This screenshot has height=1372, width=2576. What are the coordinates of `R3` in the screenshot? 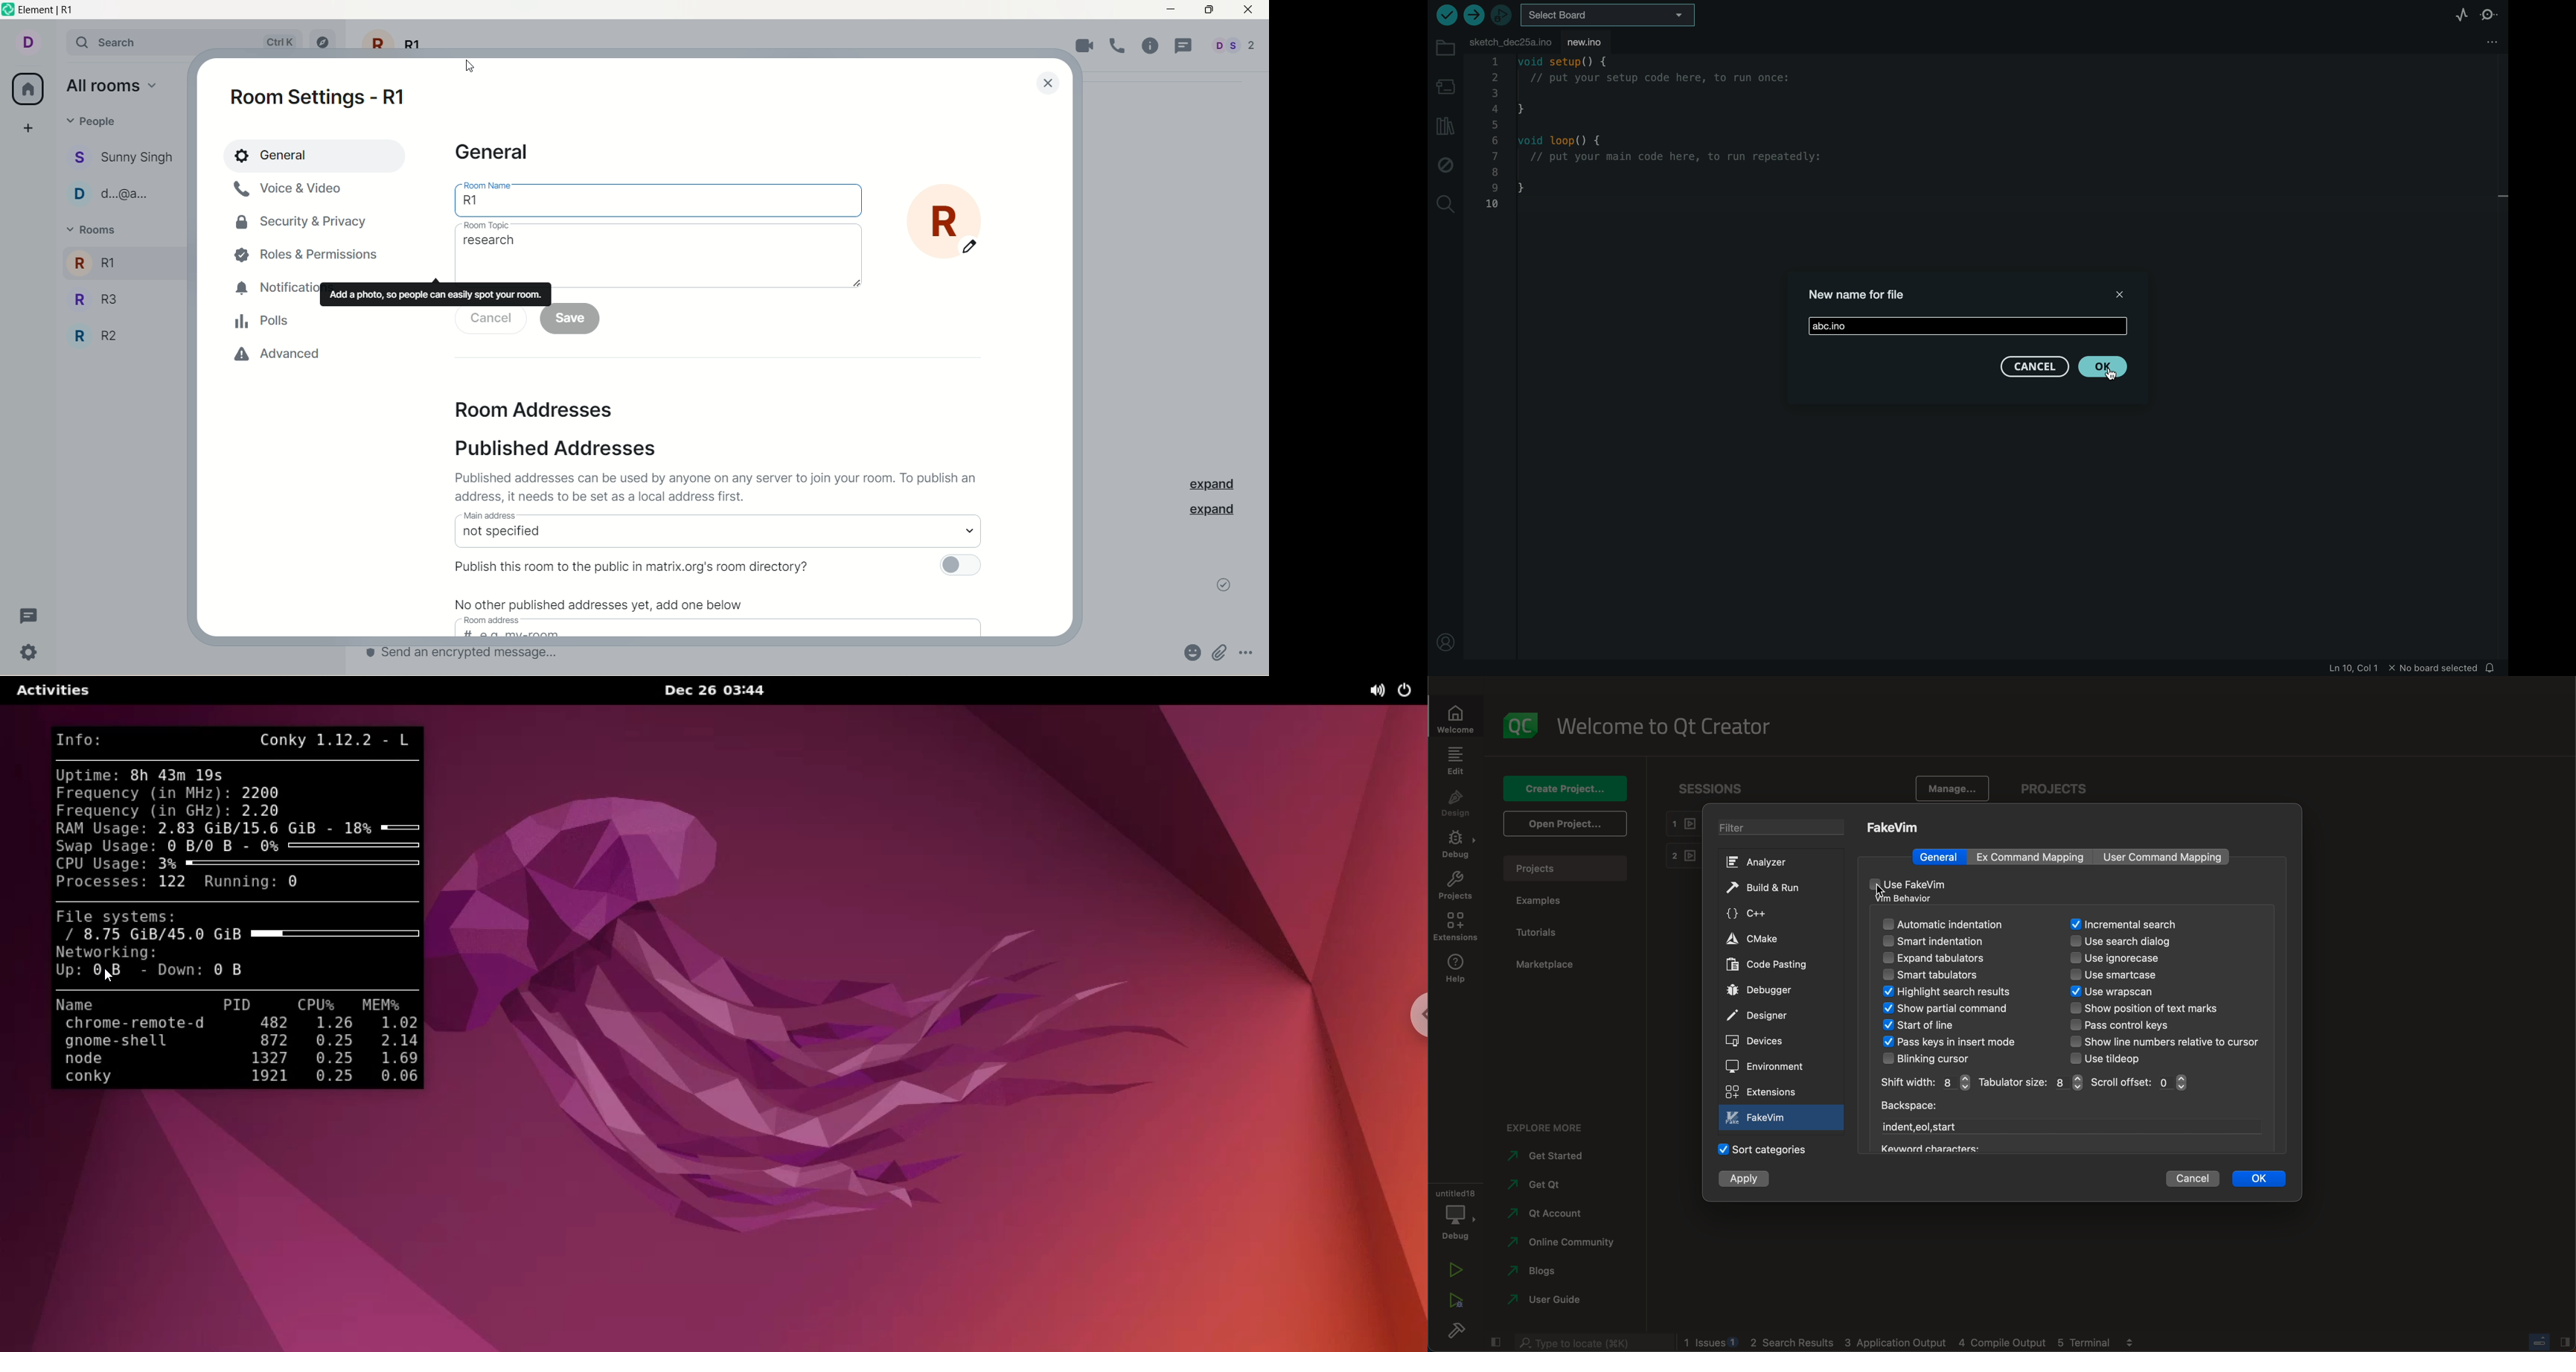 It's located at (105, 298).